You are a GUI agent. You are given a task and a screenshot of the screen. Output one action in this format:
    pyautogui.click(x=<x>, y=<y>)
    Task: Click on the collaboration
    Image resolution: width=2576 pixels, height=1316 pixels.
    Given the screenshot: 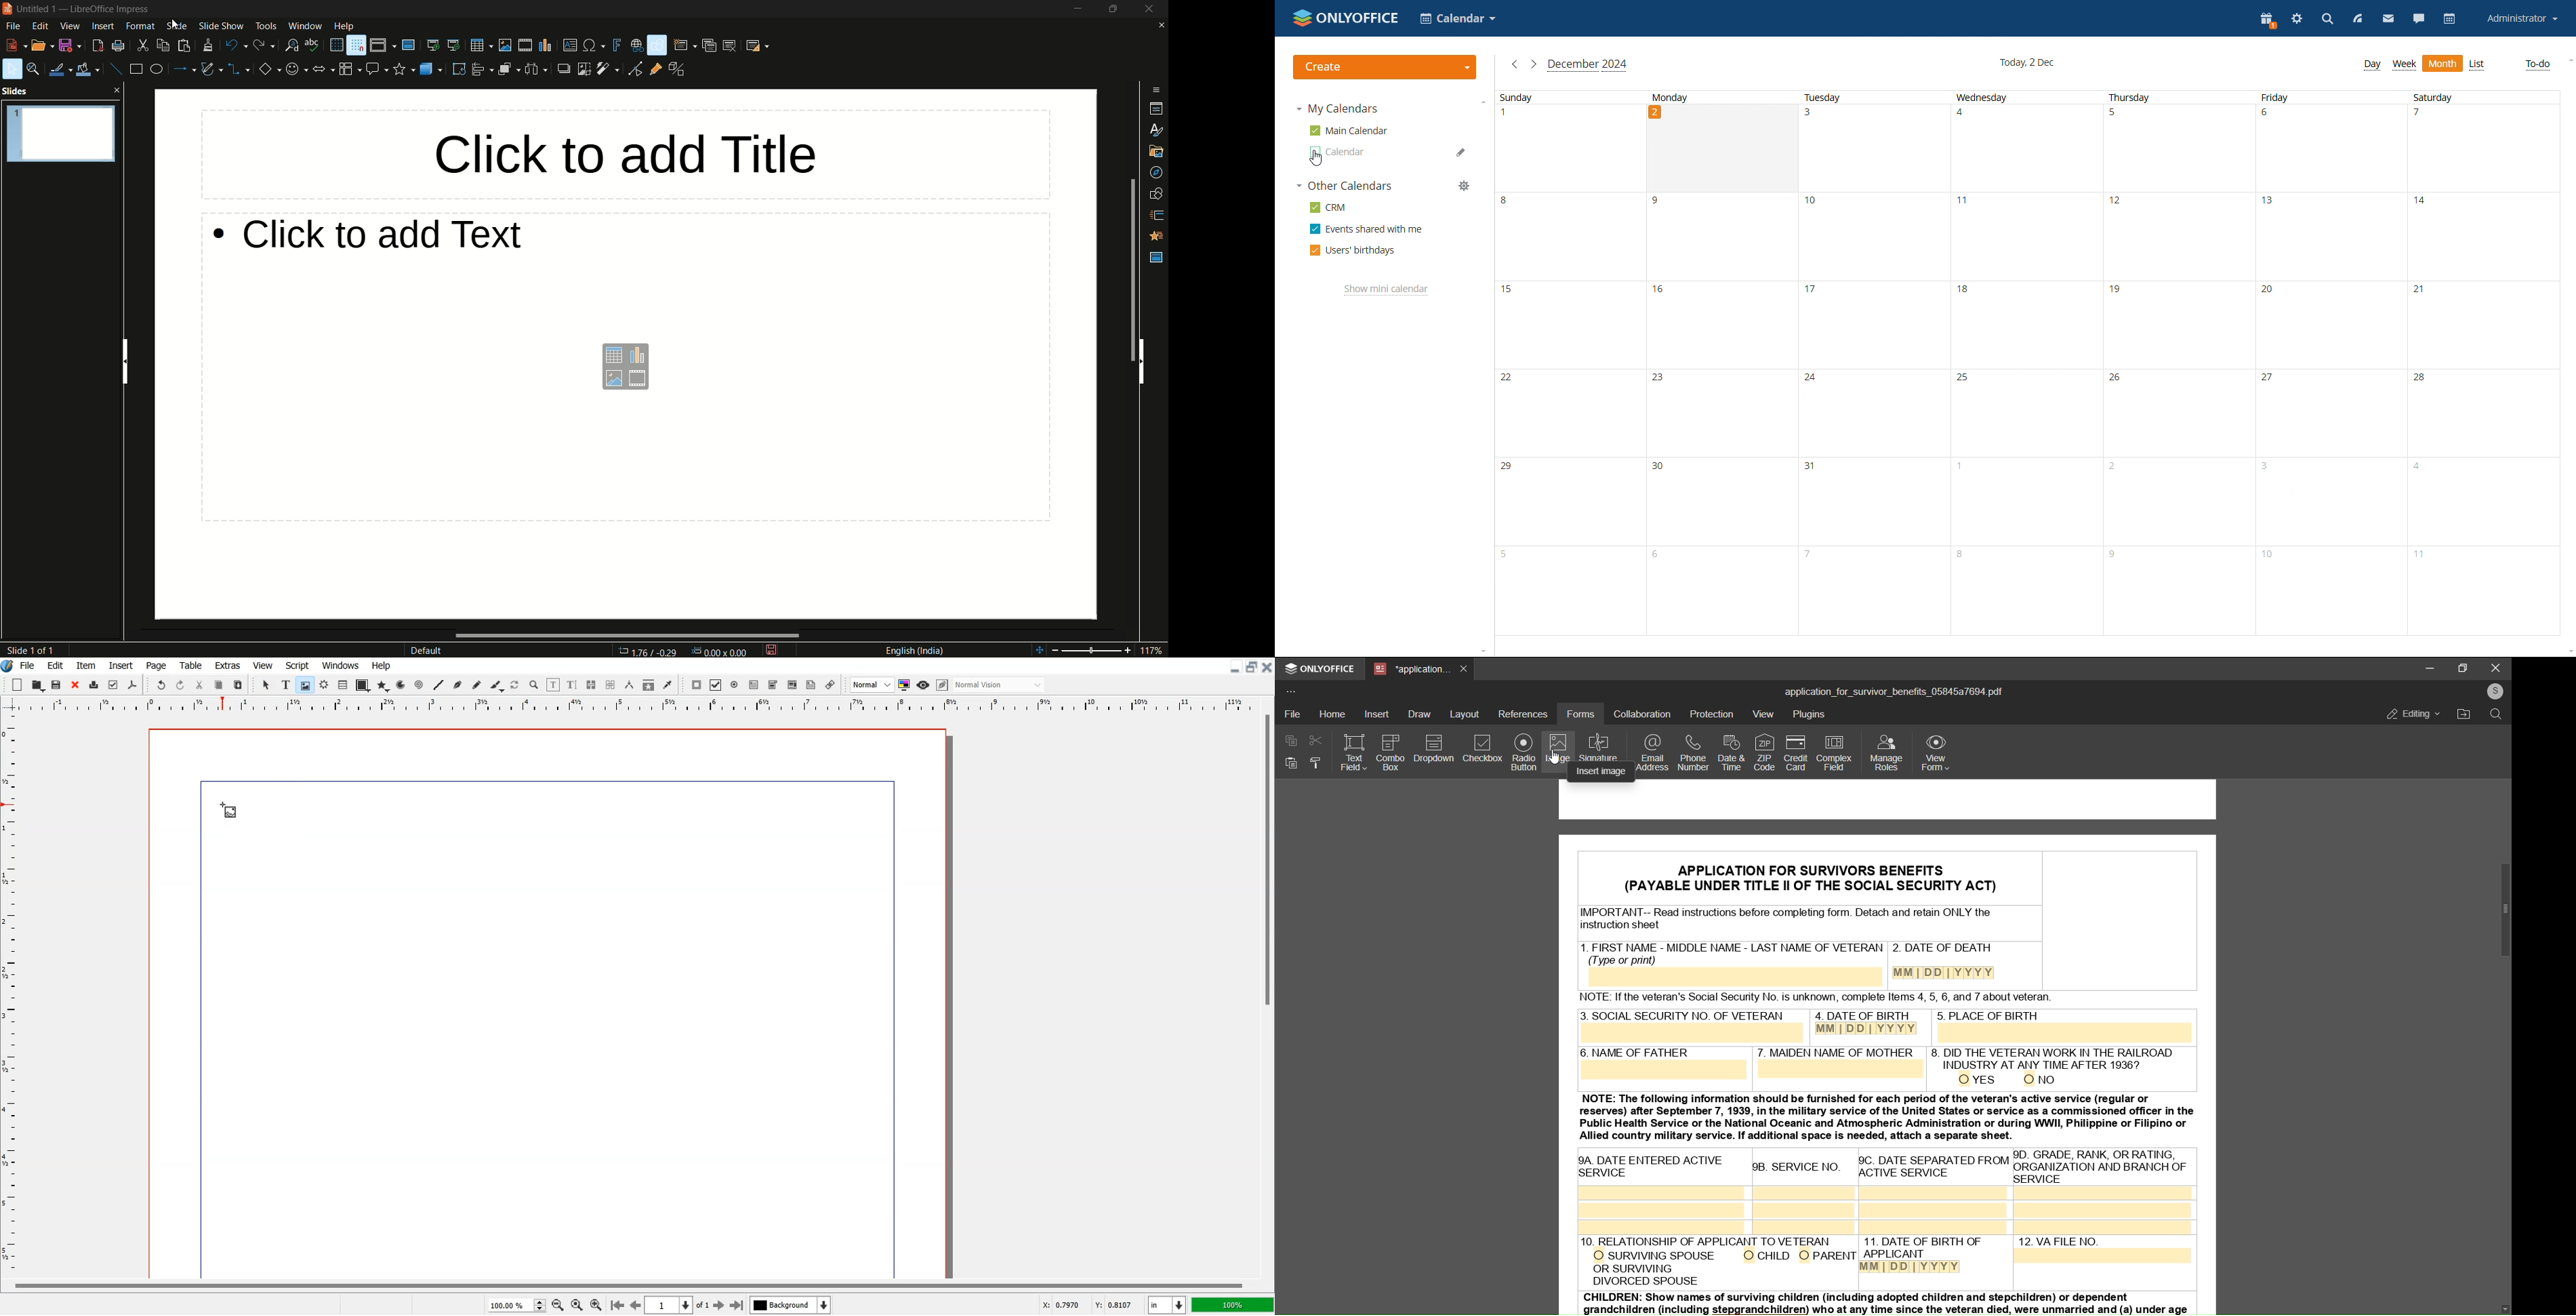 What is the action you would take?
    pyautogui.click(x=1642, y=714)
    